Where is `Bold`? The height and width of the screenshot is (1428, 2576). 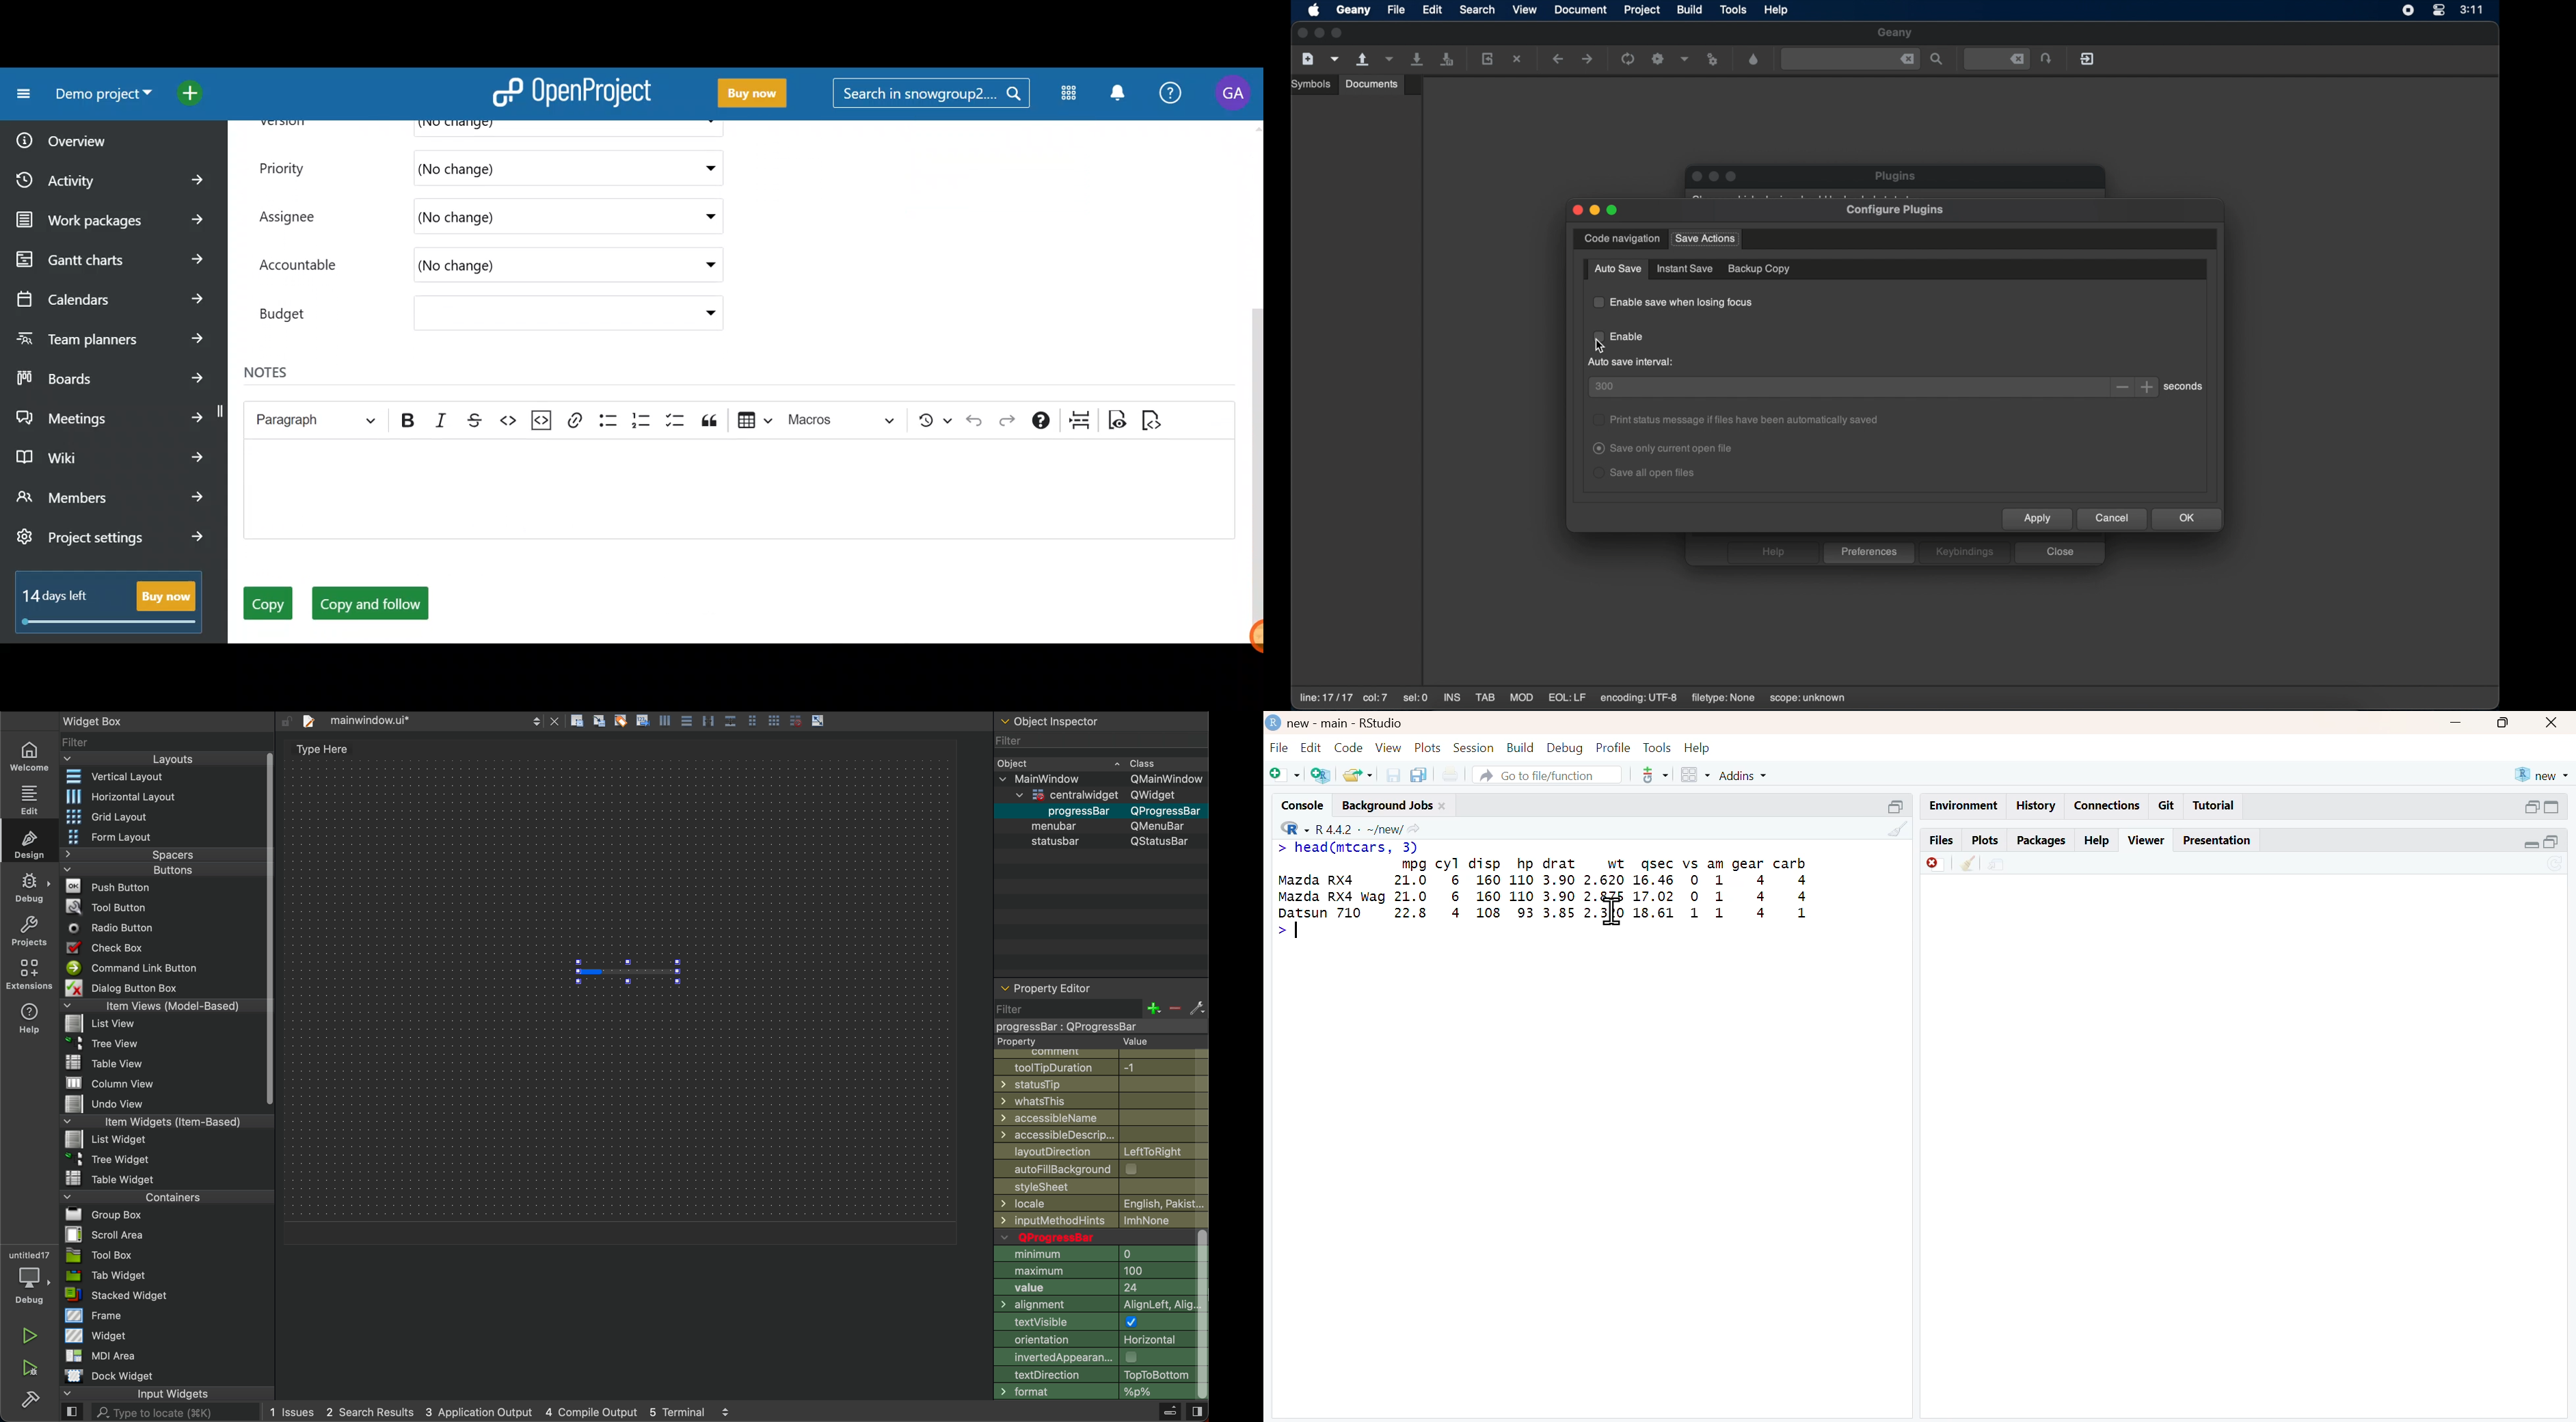
Bold is located at coordinates (411, 422).